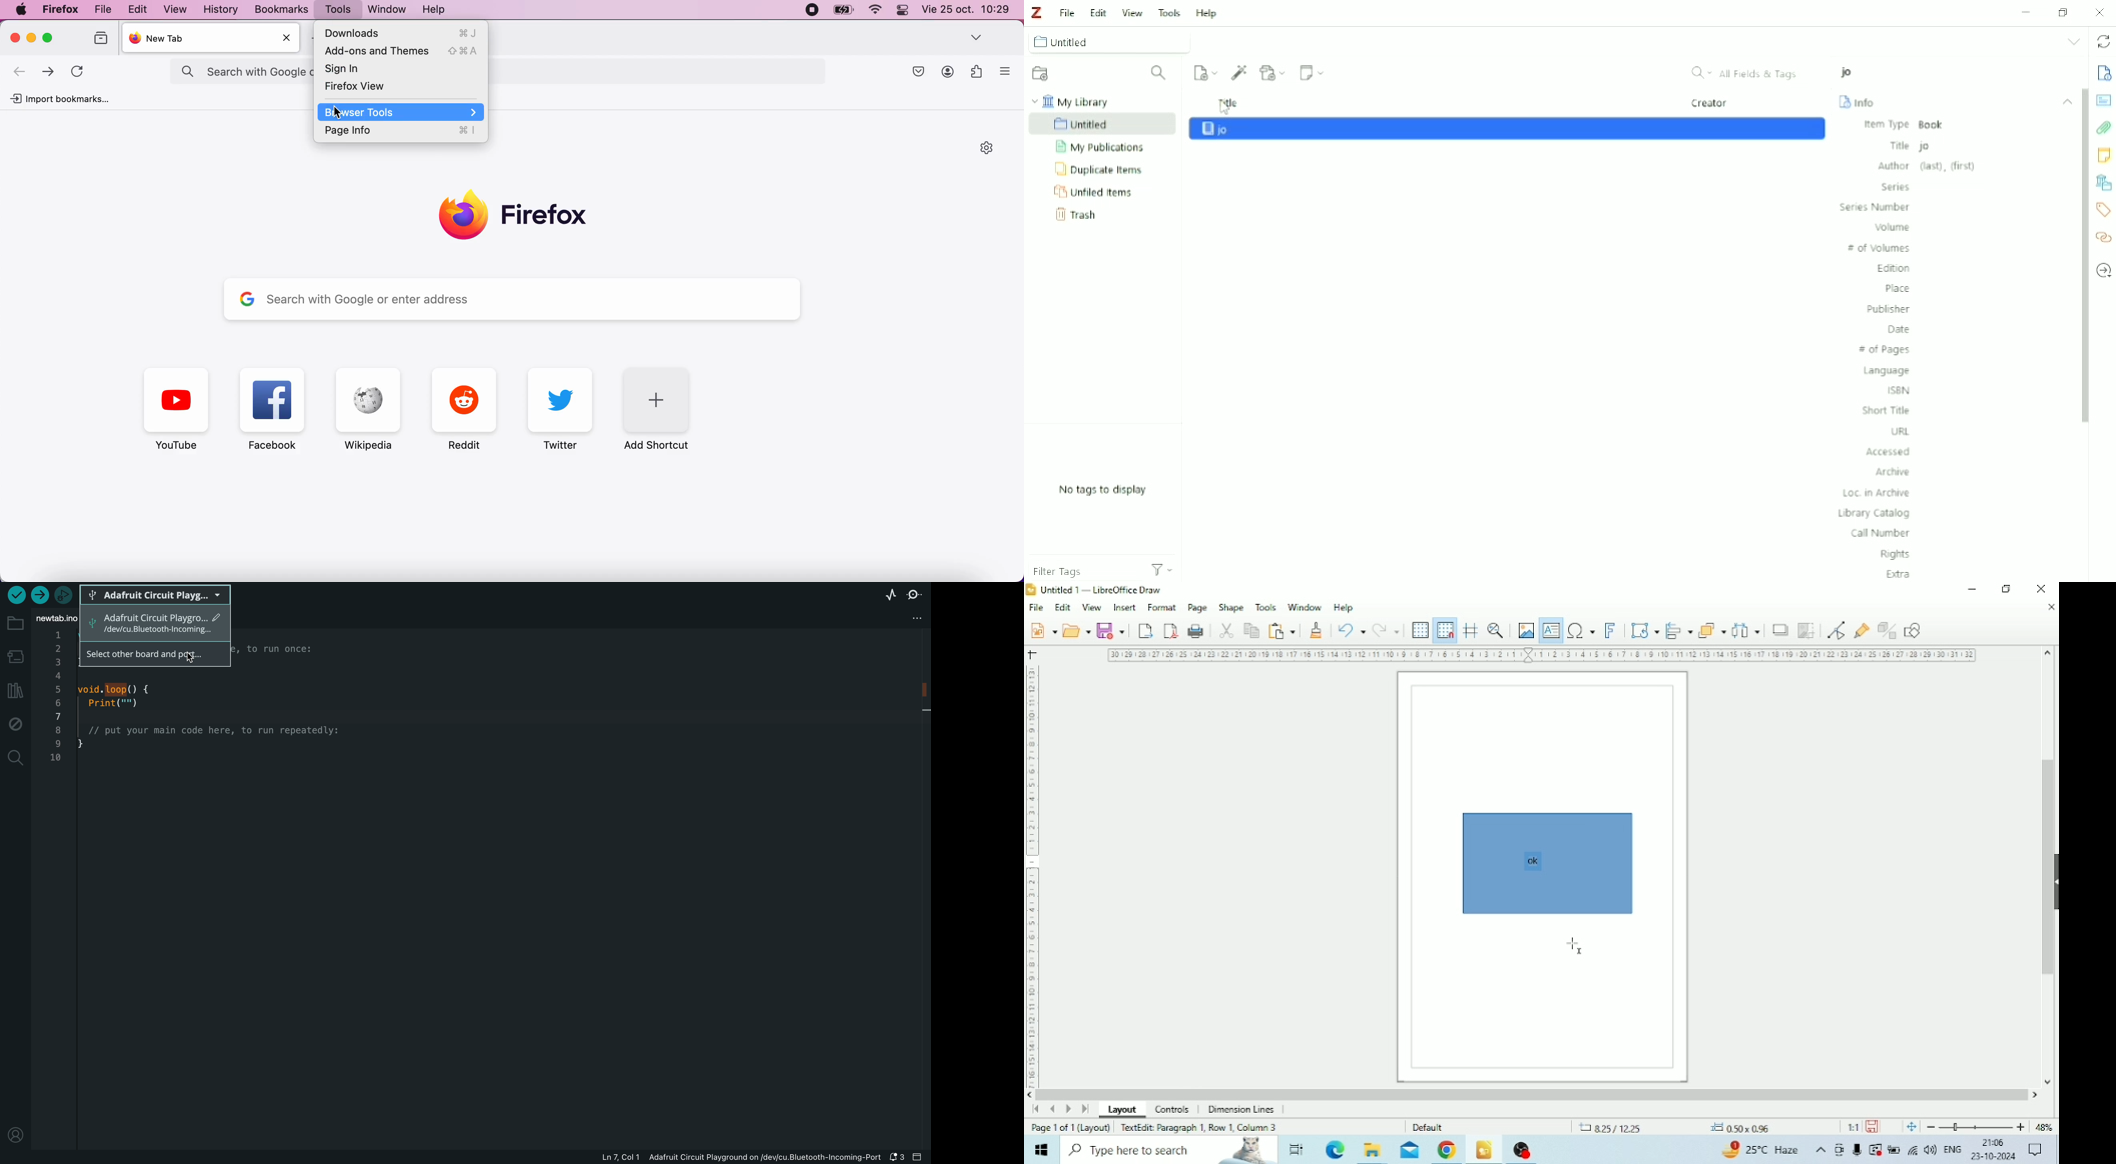 The width and height of the screenshot is (2128, 1176). Describe the element at coordinates (1036, 13) in the screenshot. I see `Logo` at that location.